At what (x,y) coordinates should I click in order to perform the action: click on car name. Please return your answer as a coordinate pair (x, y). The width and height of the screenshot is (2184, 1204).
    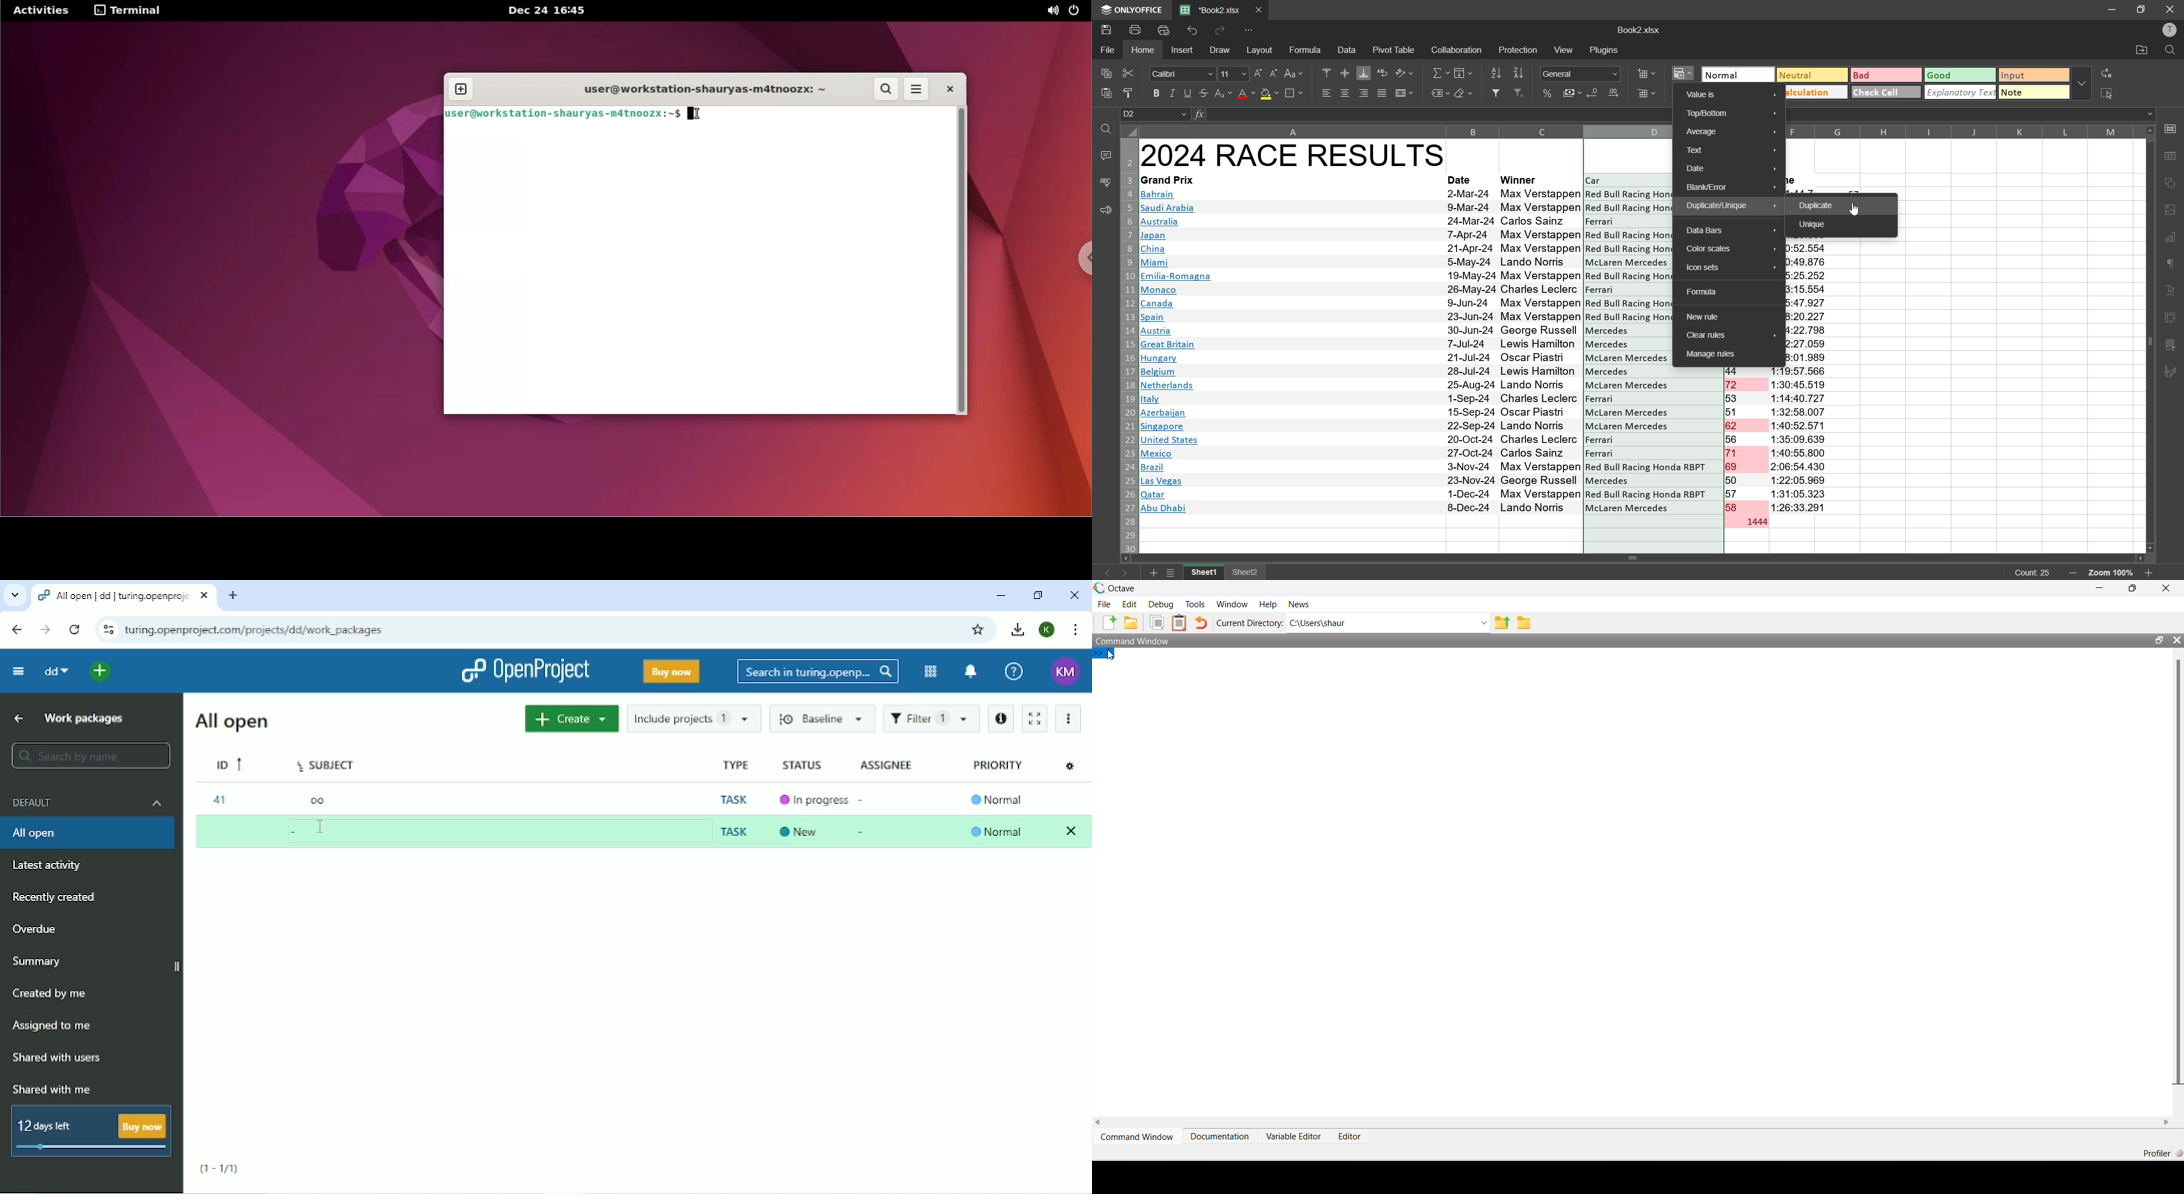
    Looking at the image, I should click on (1600, 221).